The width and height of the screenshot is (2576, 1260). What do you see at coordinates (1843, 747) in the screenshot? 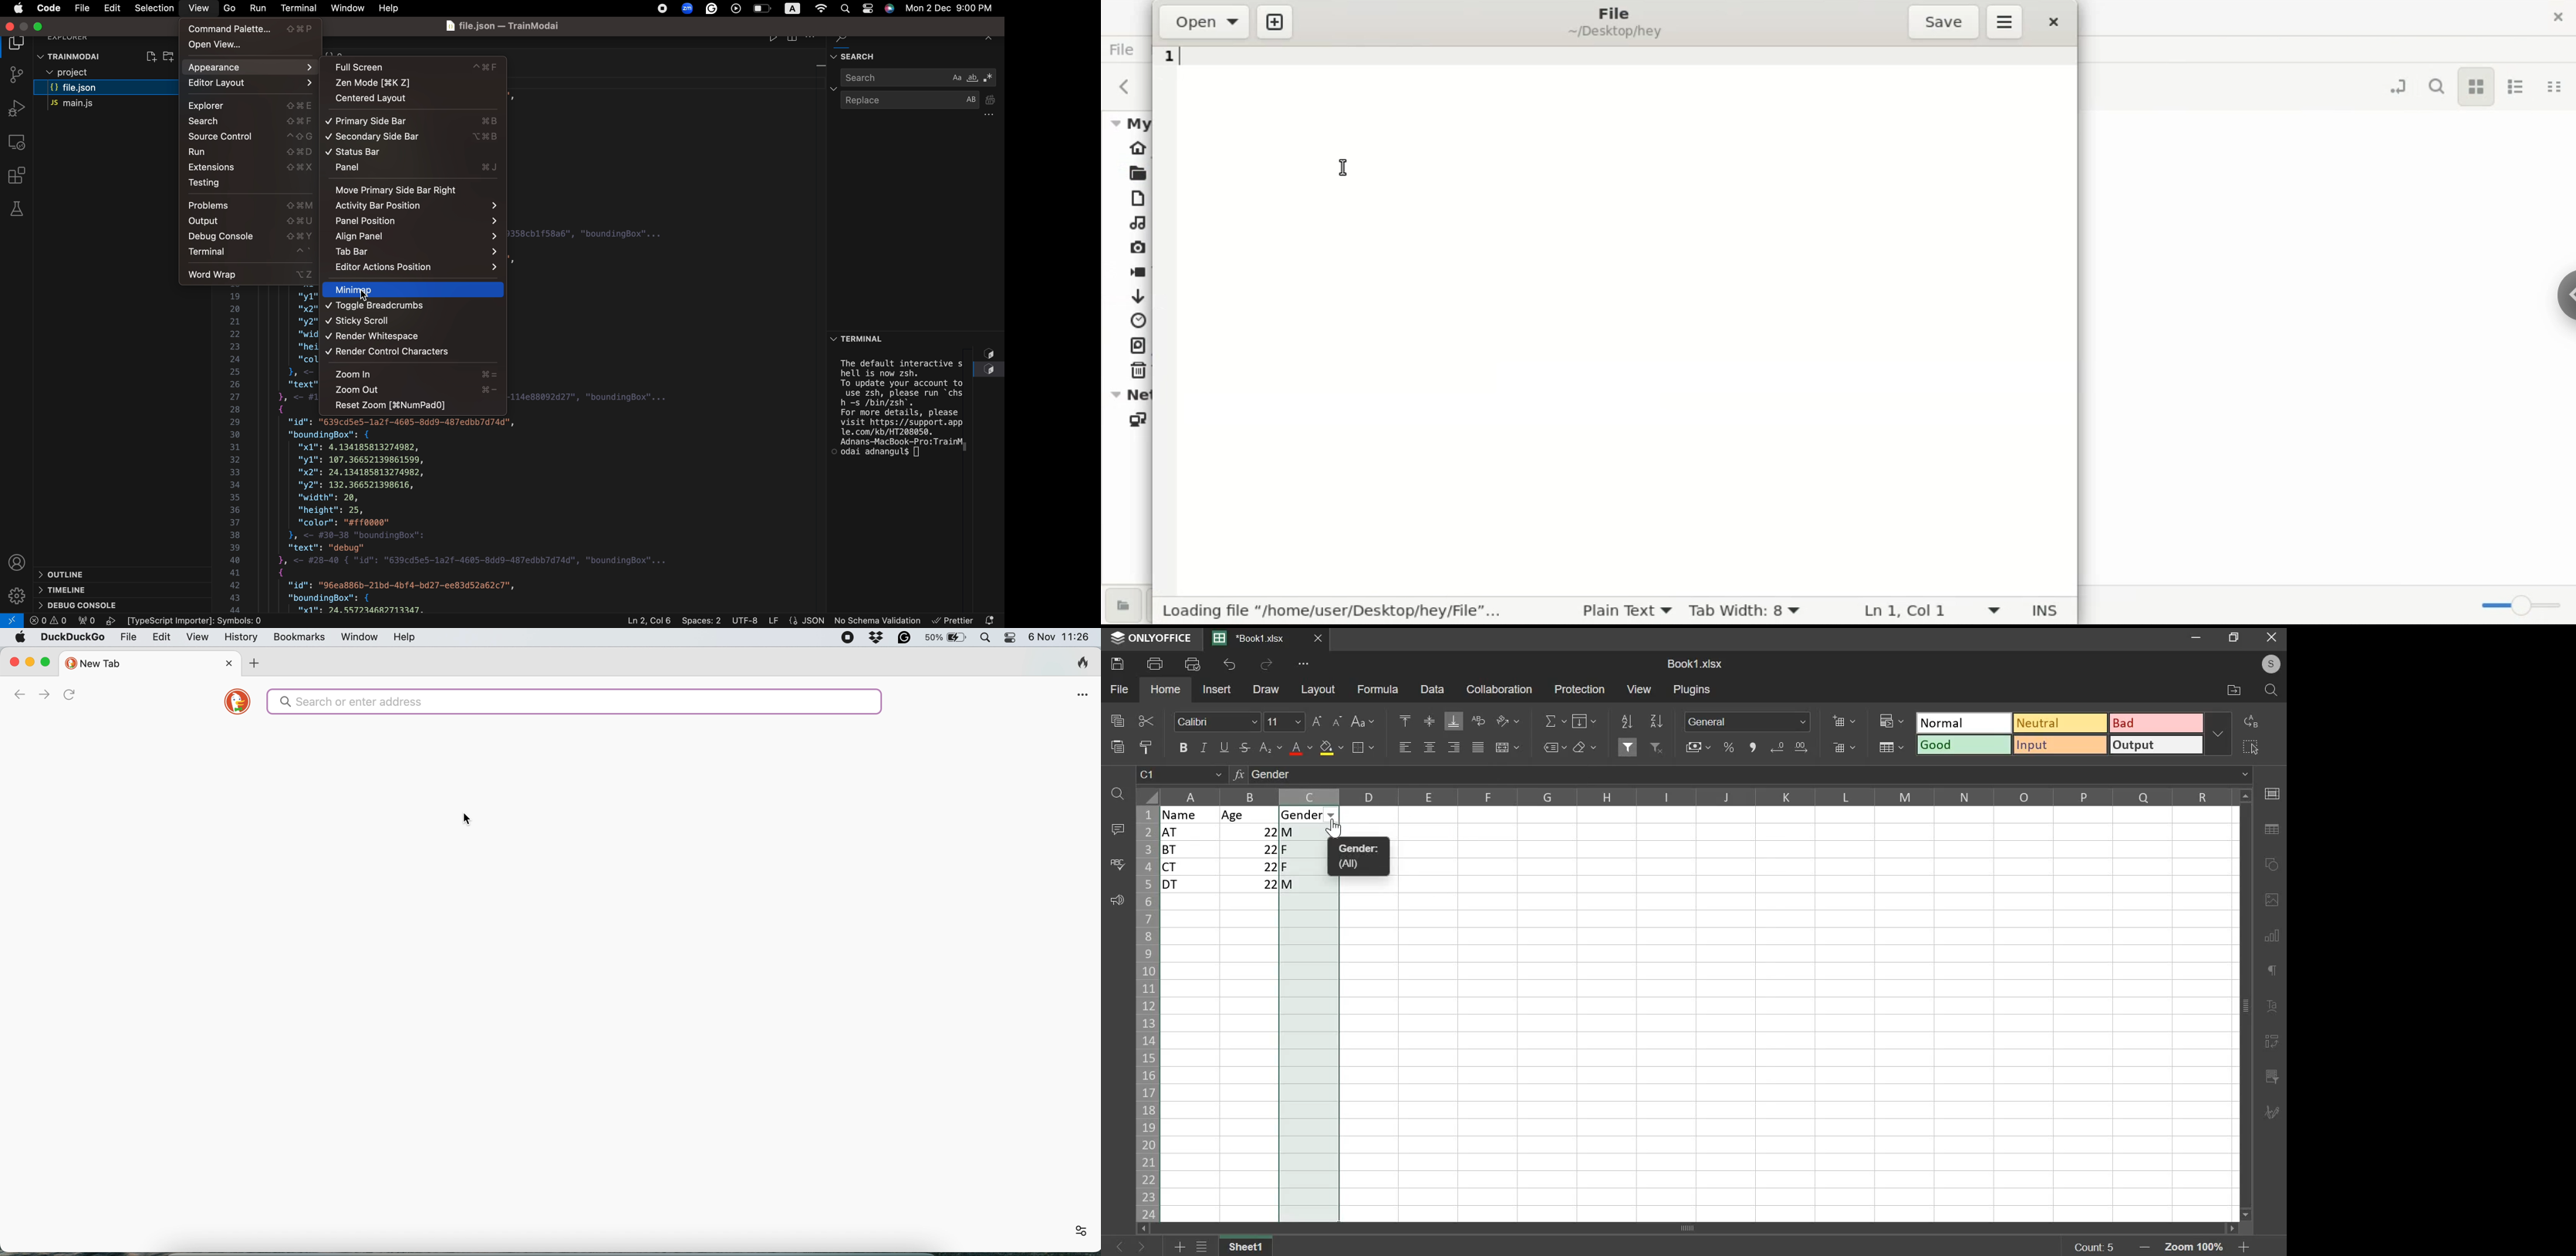
I see `delete cells` at bounding box center [1843, 747].